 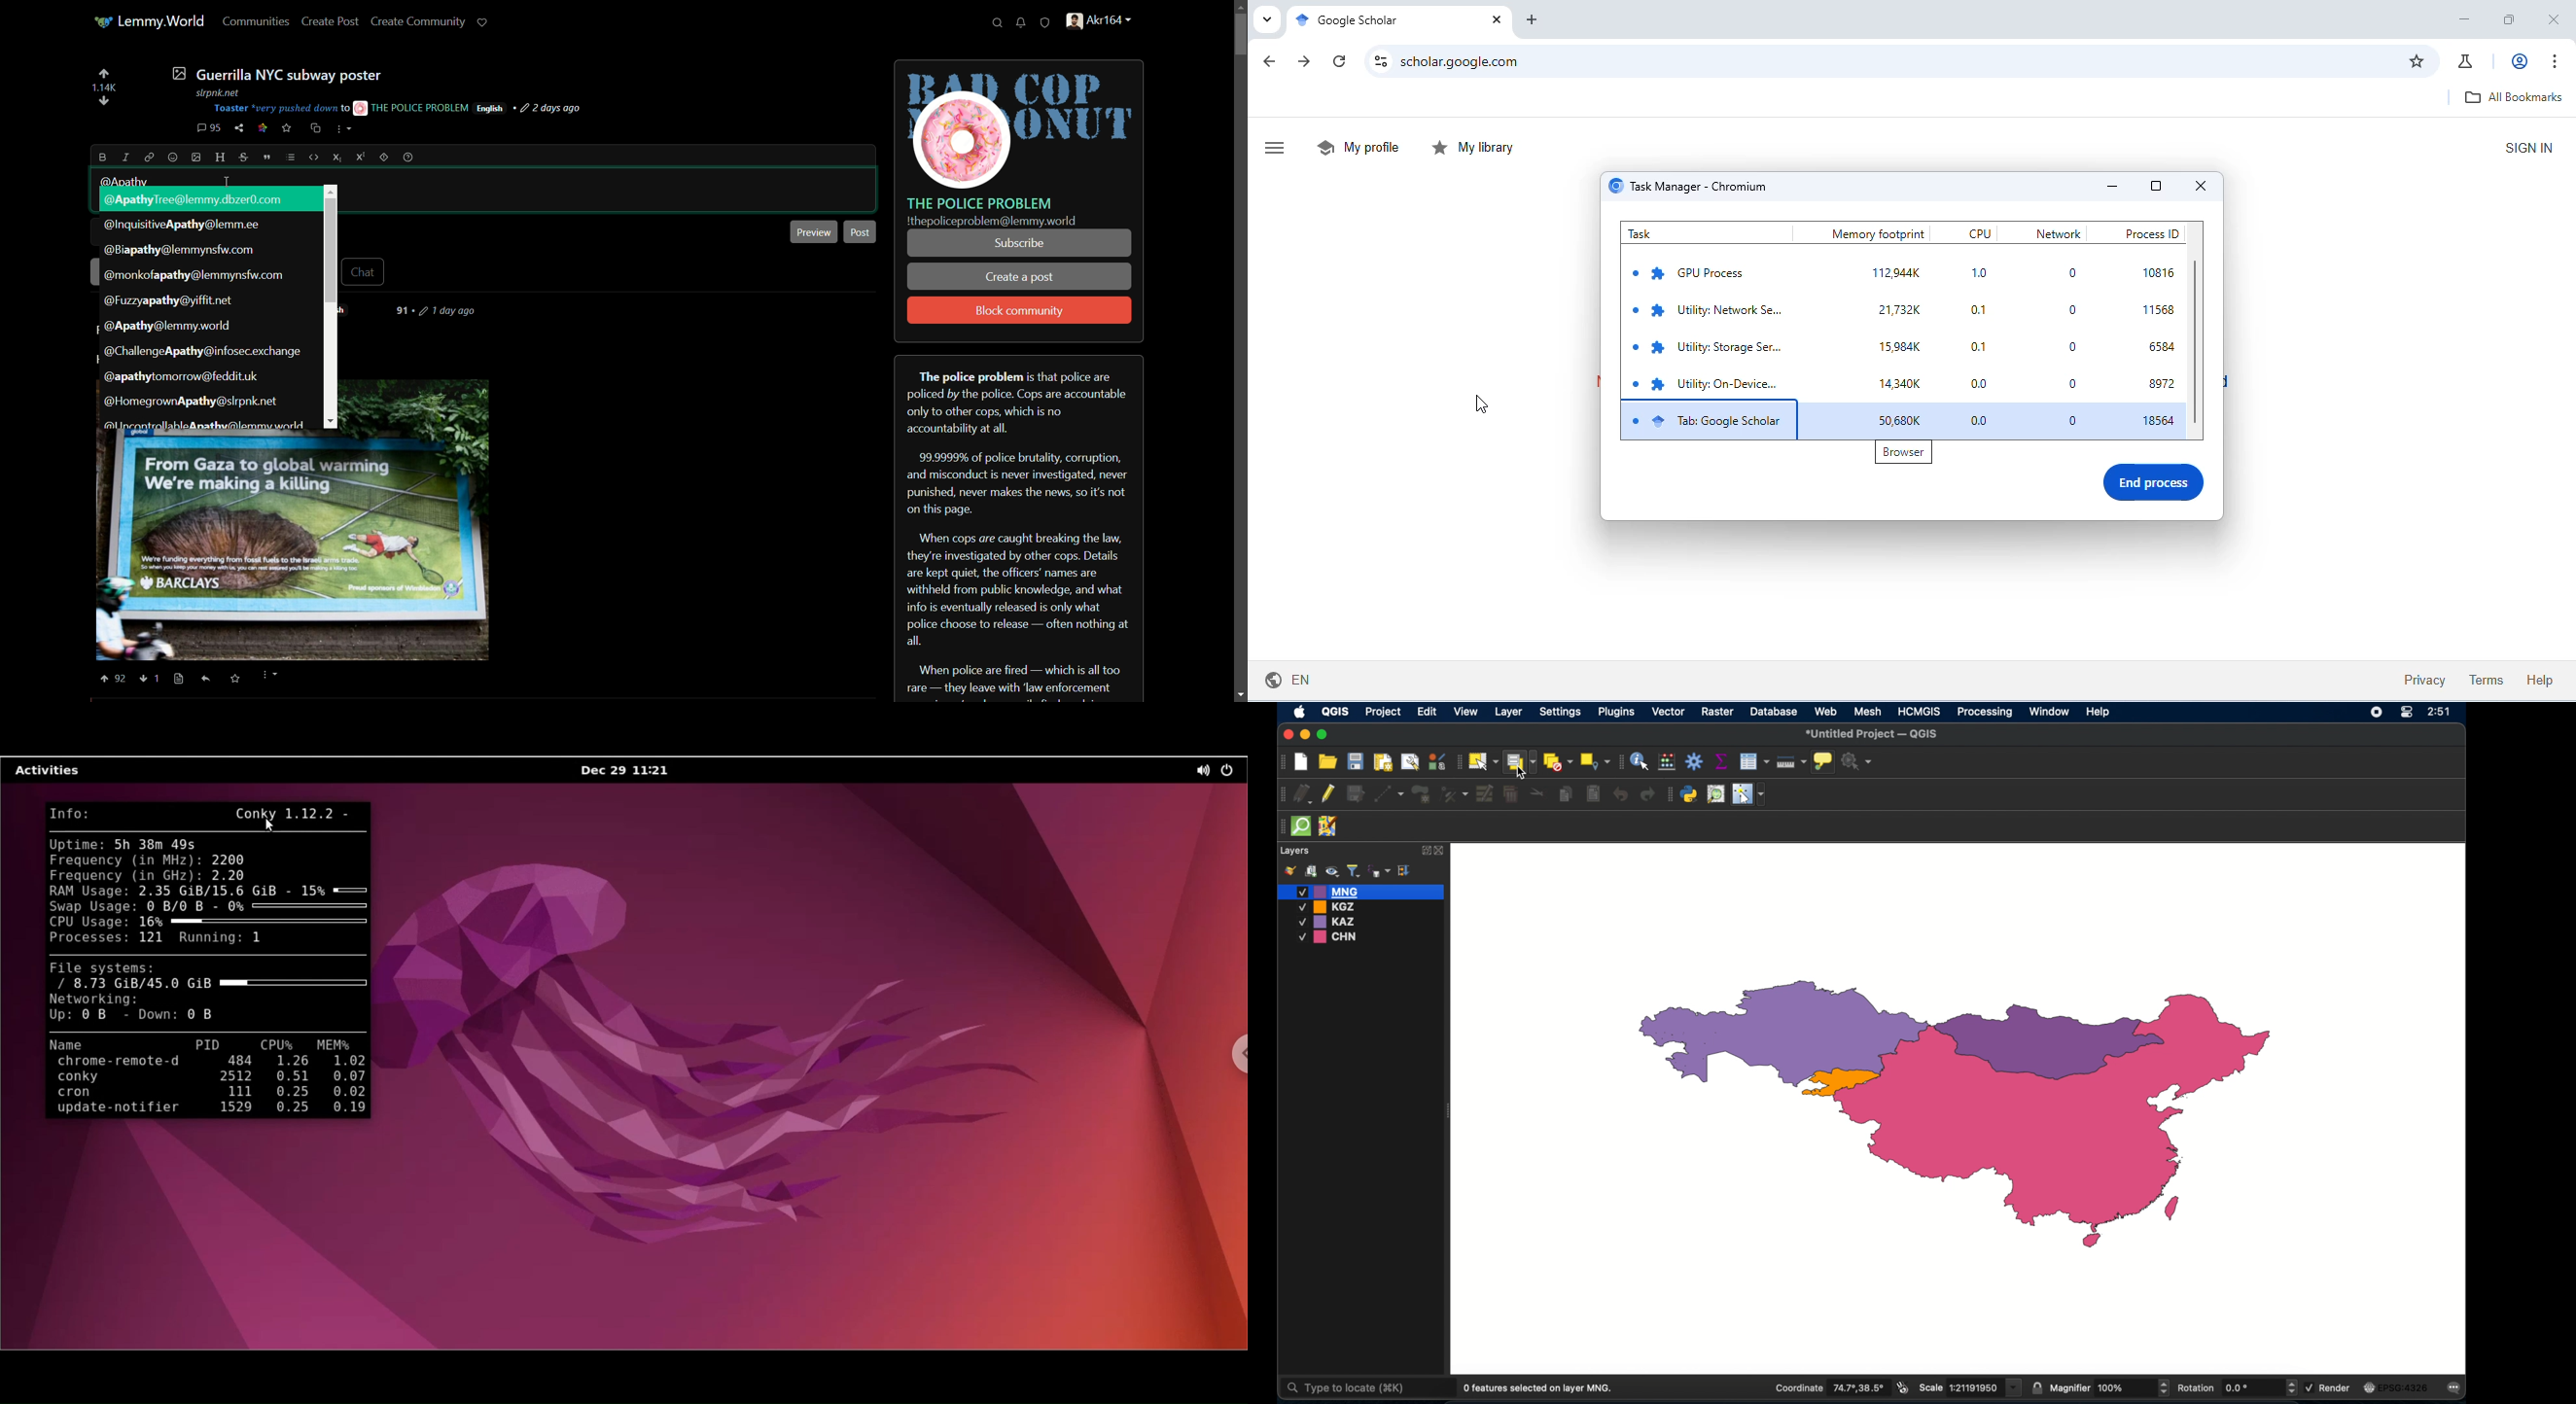 What do you see at coordinates (181, 378) in the screenshot?
I see `suggestion-8` at bounding box center [181, 378].